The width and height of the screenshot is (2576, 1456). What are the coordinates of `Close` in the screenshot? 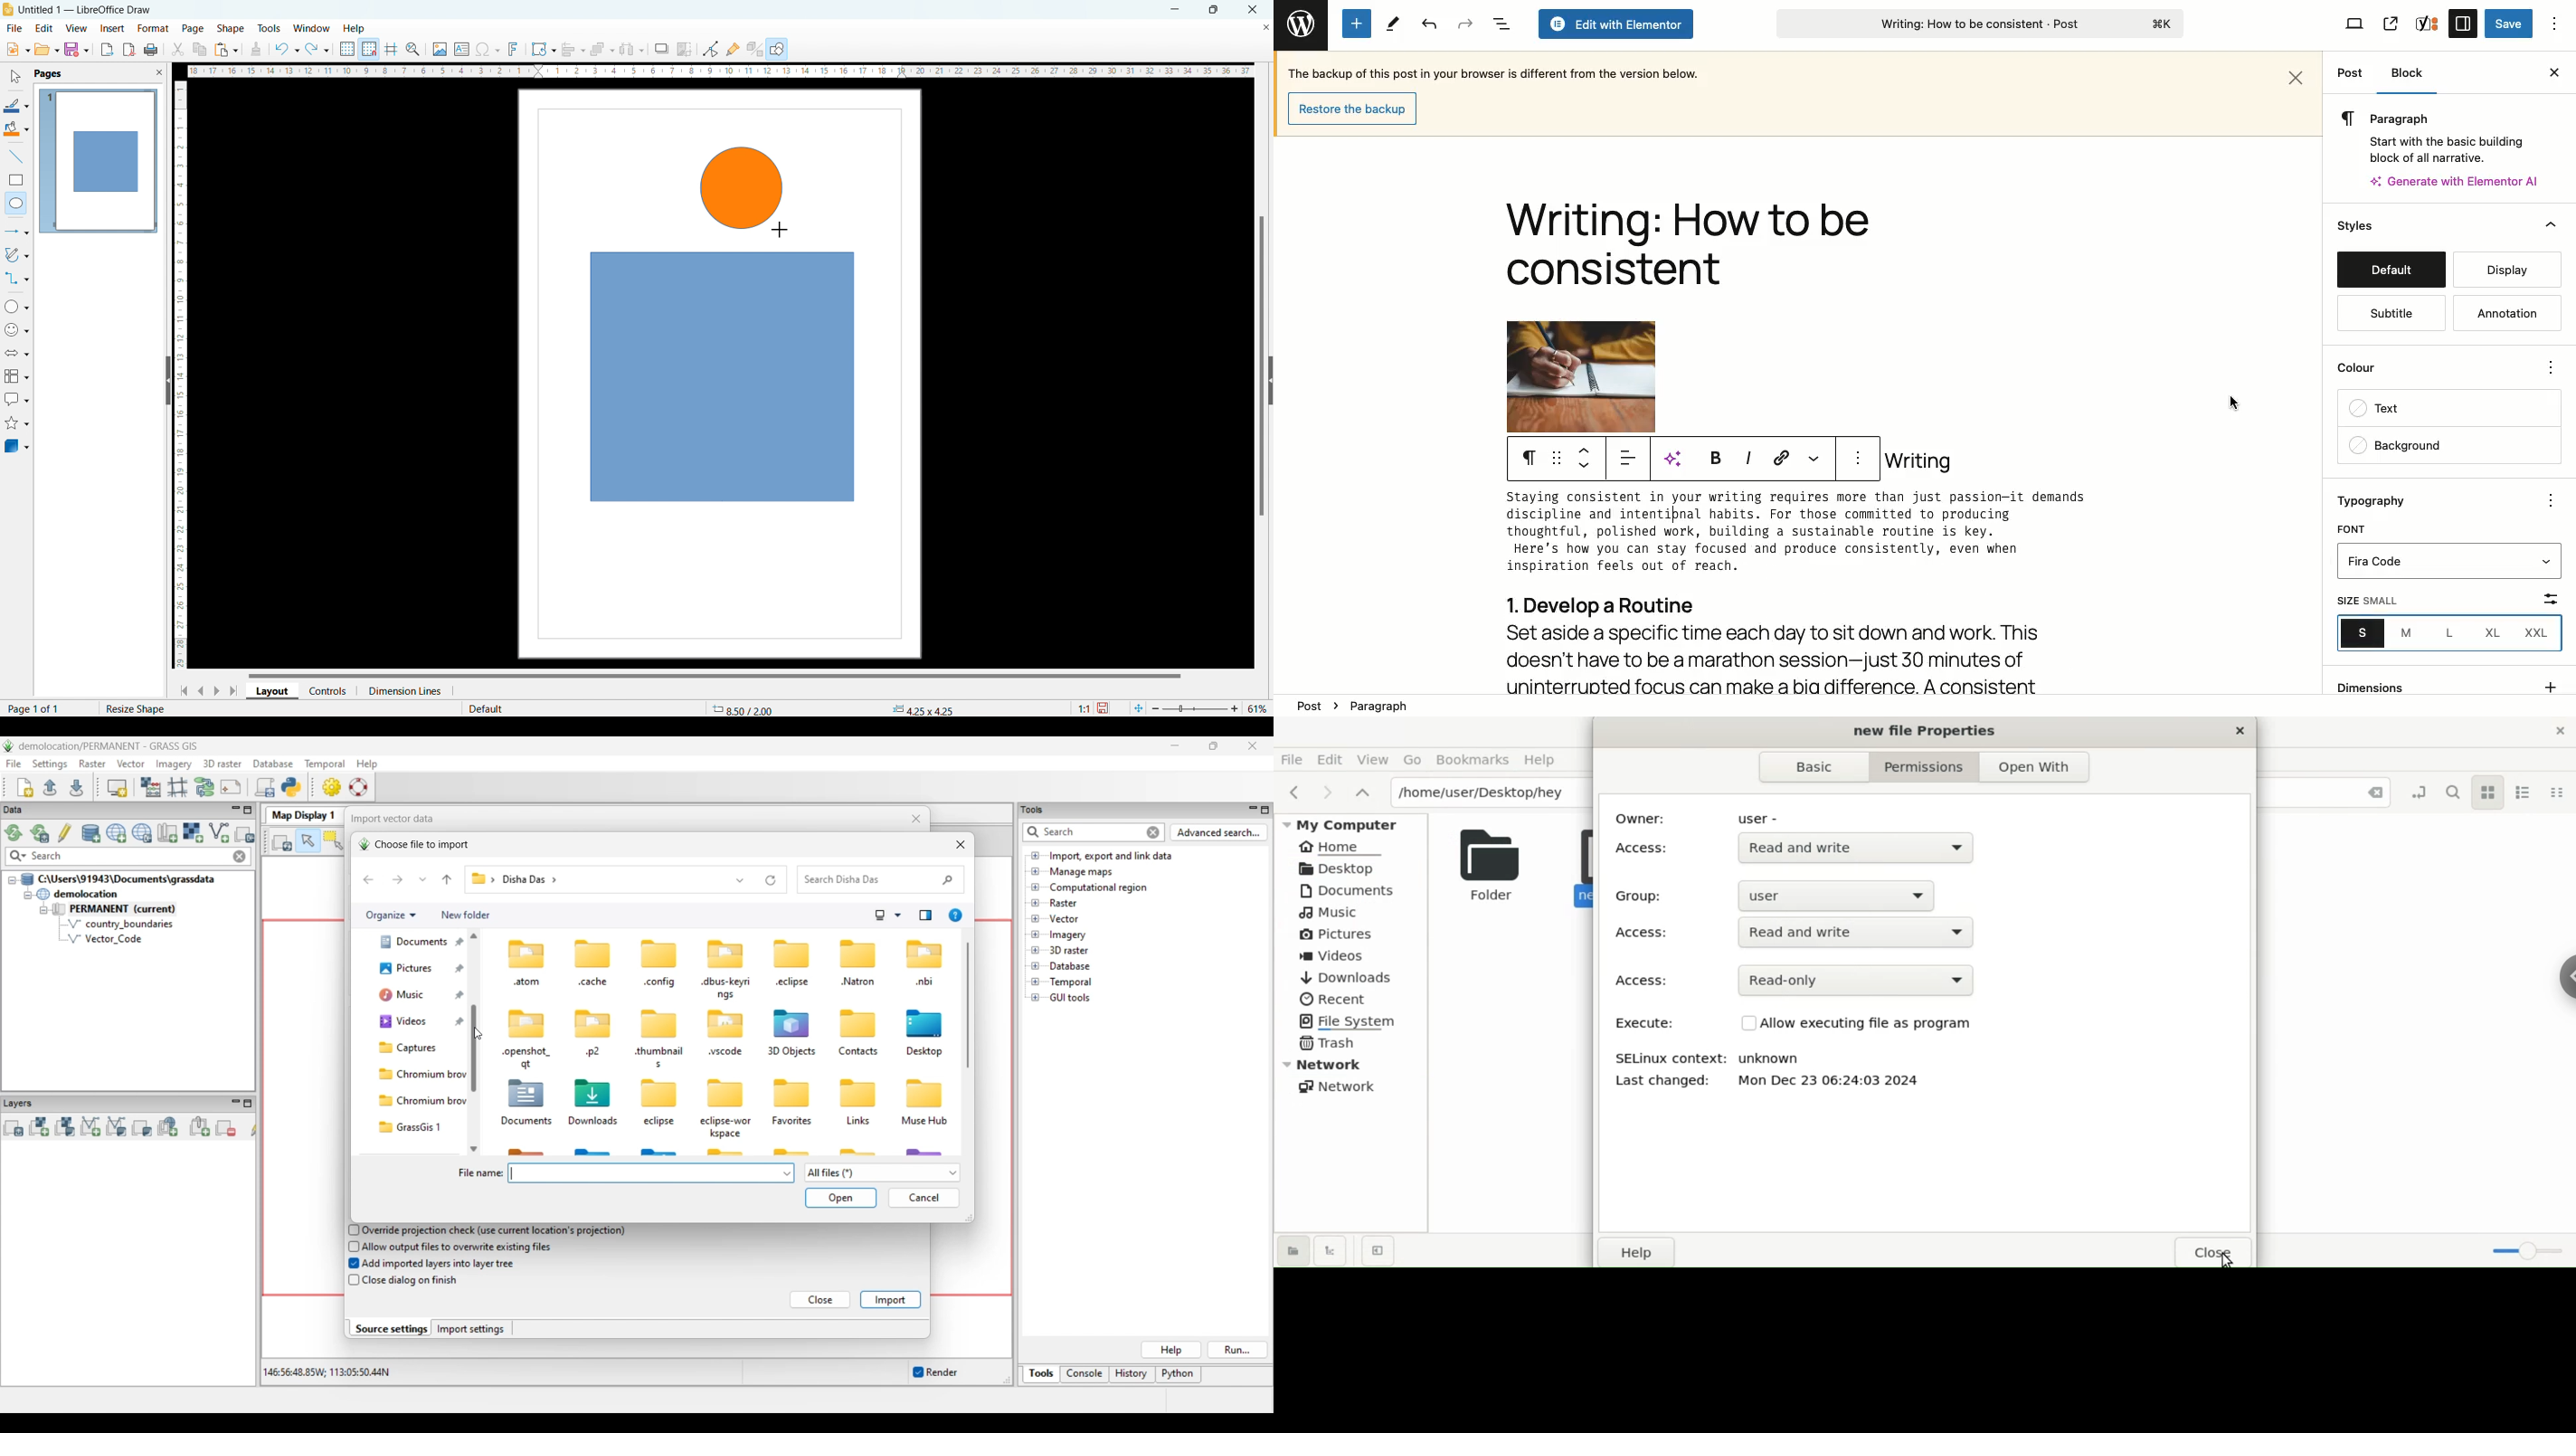 It's located at (2551, 72).